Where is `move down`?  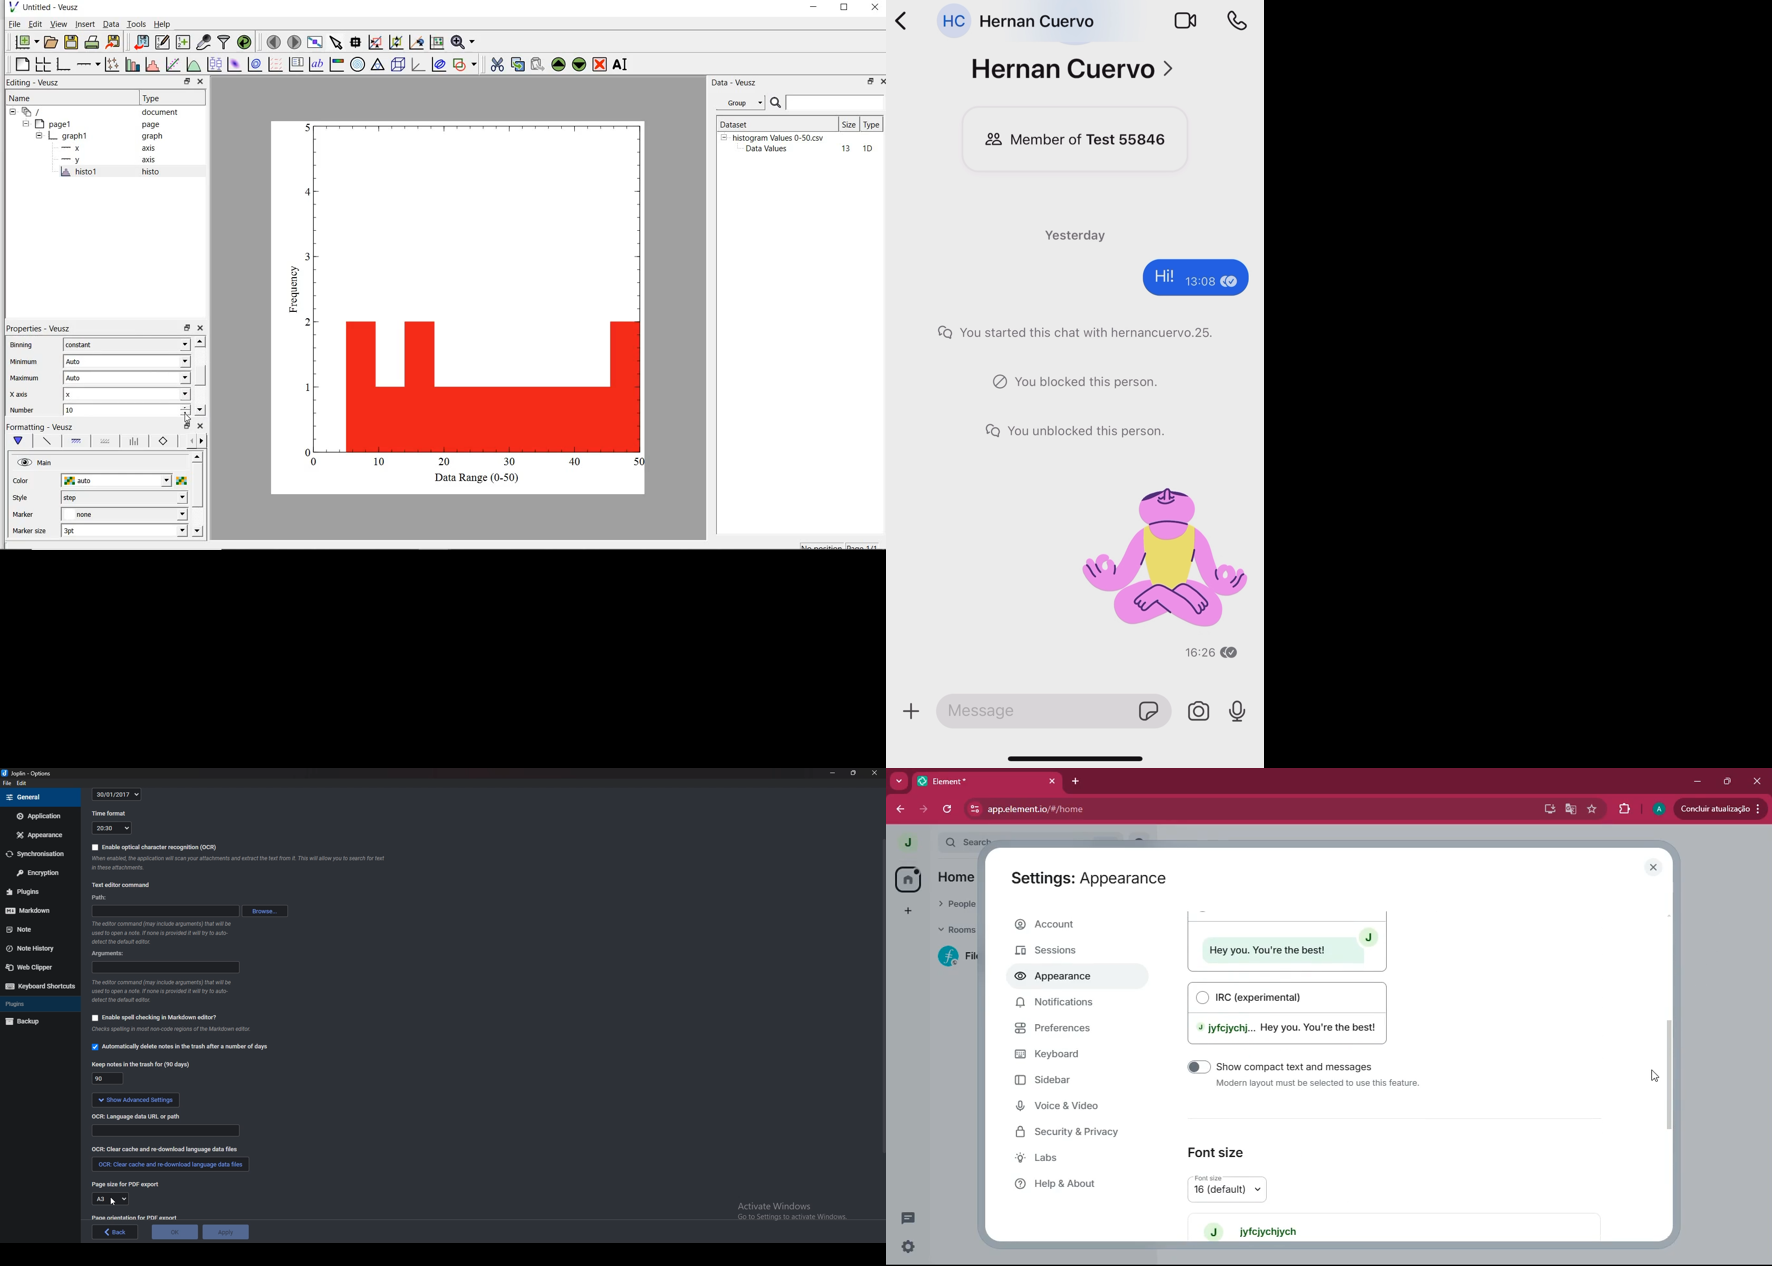 move down is located at coordinates (200, 410).